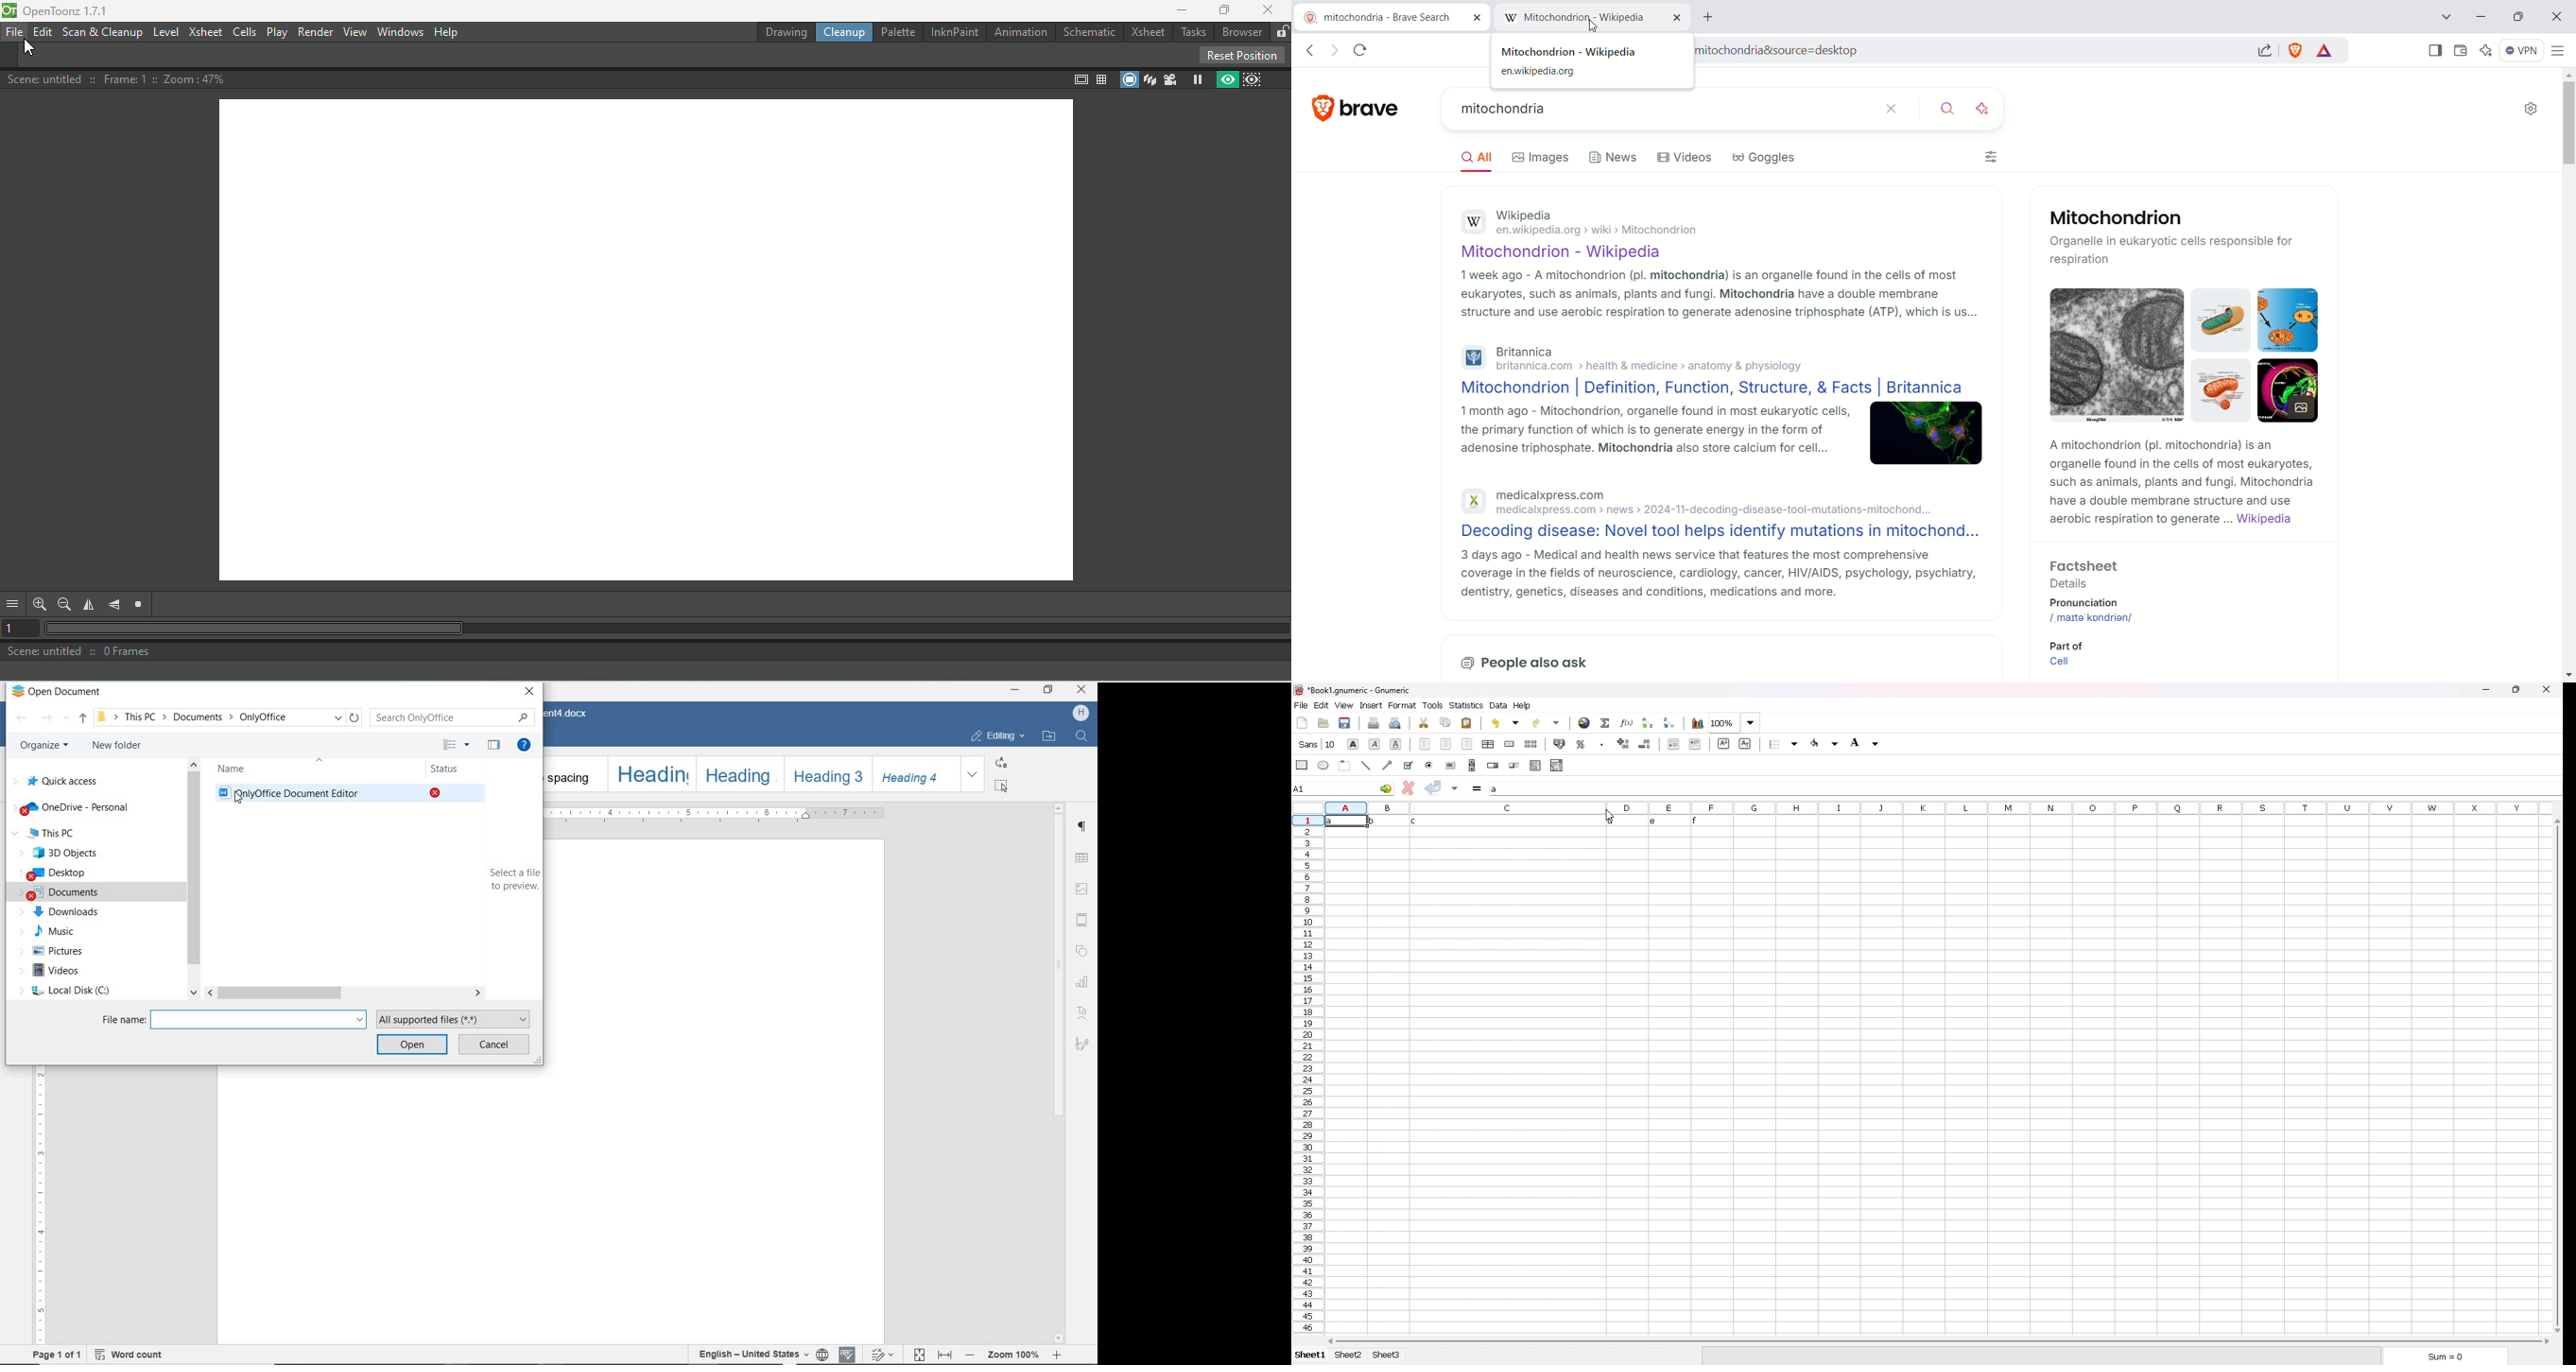  What do you see at coordinates (1085, 888) in the screenshot?
I see `Image` at bounding box center [1085, 888].